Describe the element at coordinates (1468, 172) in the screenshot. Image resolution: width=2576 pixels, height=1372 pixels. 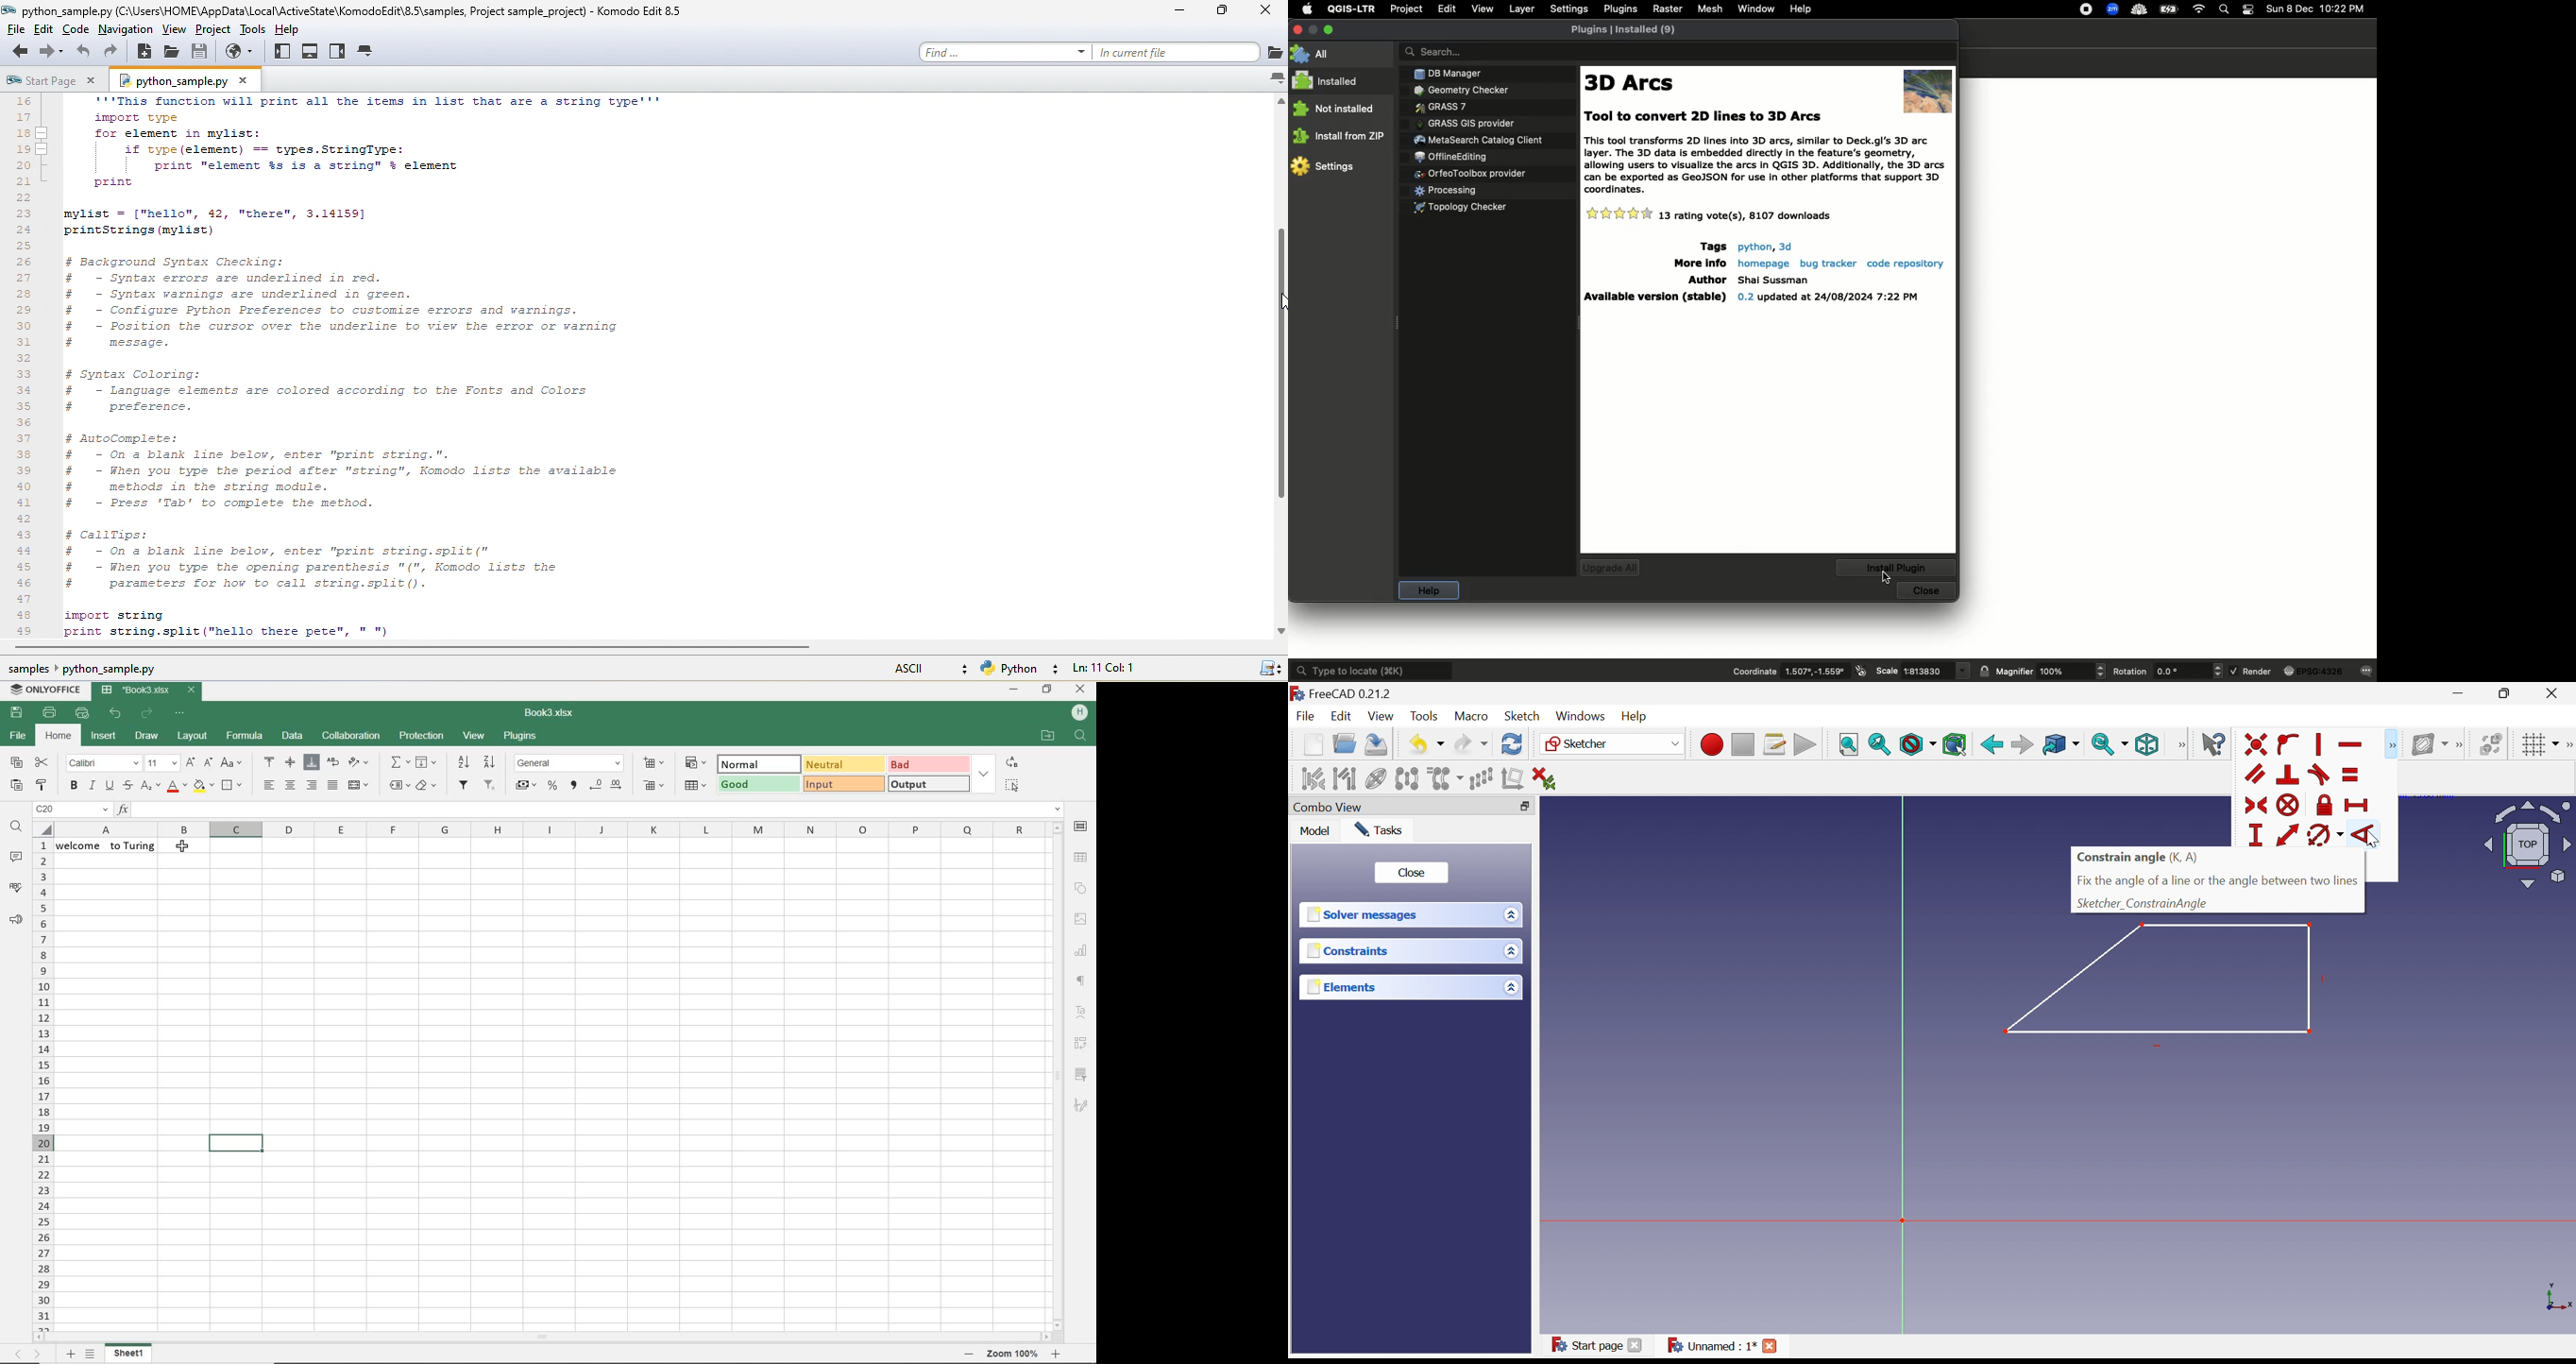
I see `Plugins` at that location.